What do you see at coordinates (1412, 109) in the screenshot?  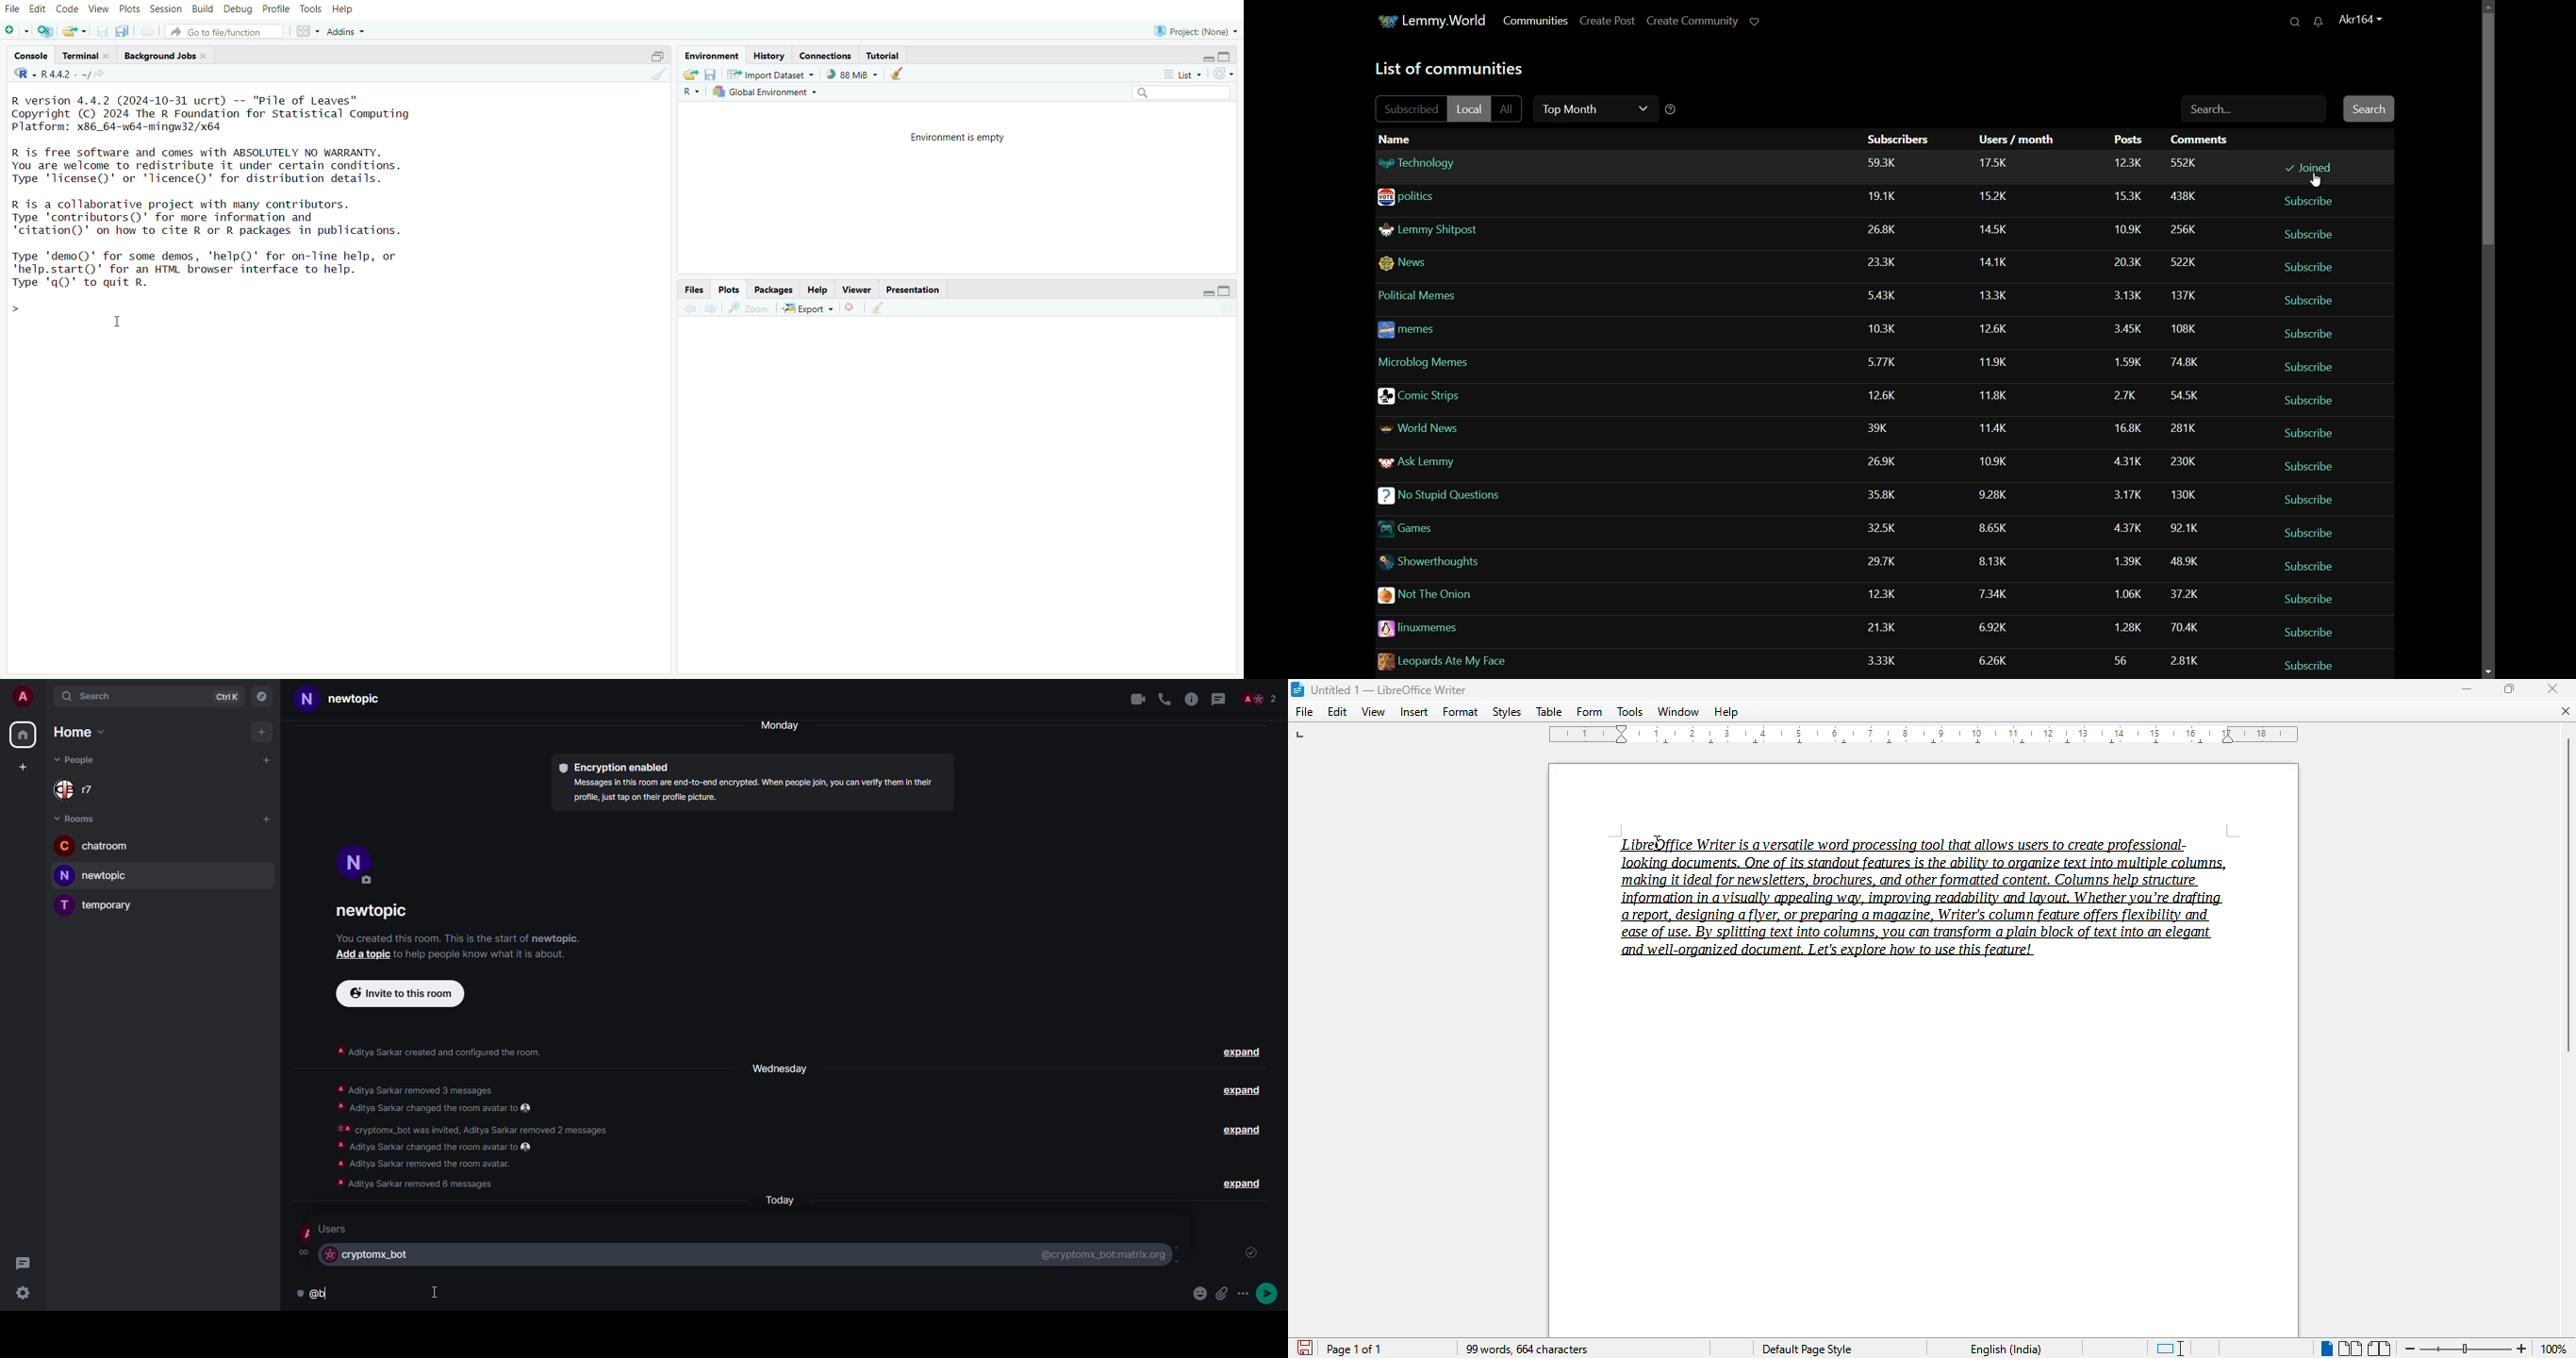 I see `subscribed` at bounding box center [1412, 109].